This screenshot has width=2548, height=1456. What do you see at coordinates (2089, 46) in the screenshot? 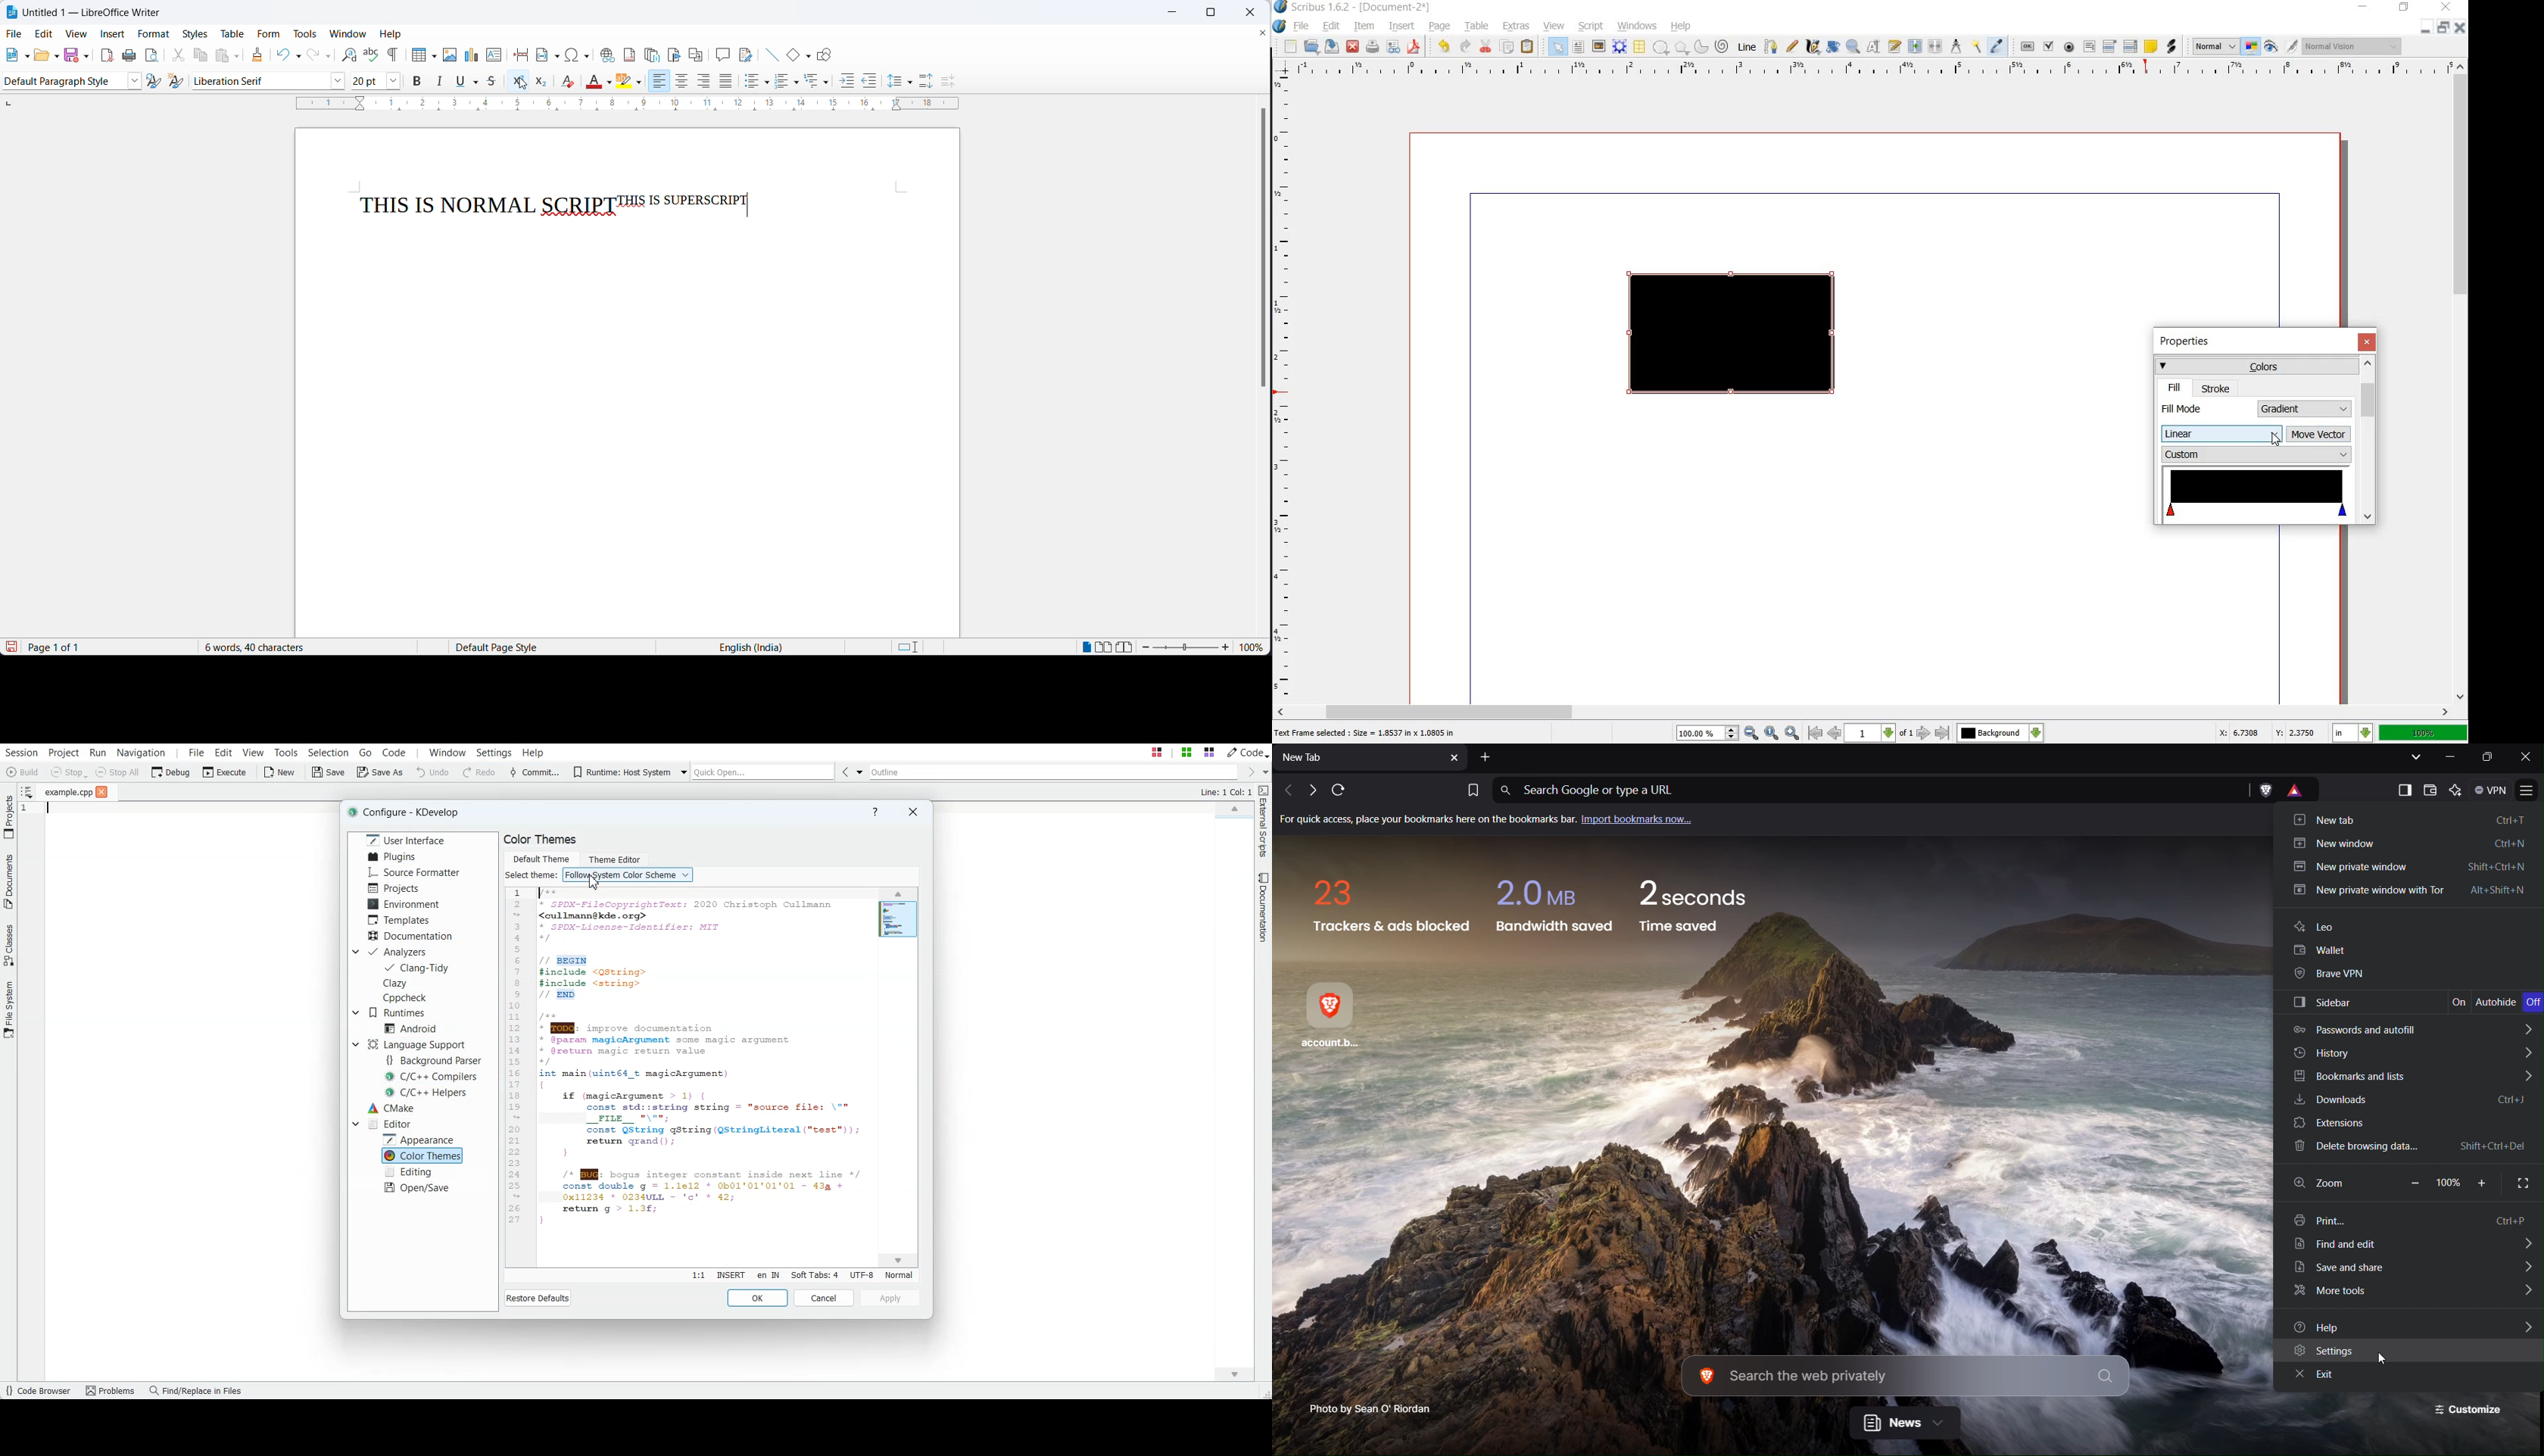
I see `pdf text field` at bounding box center [2089, 46].